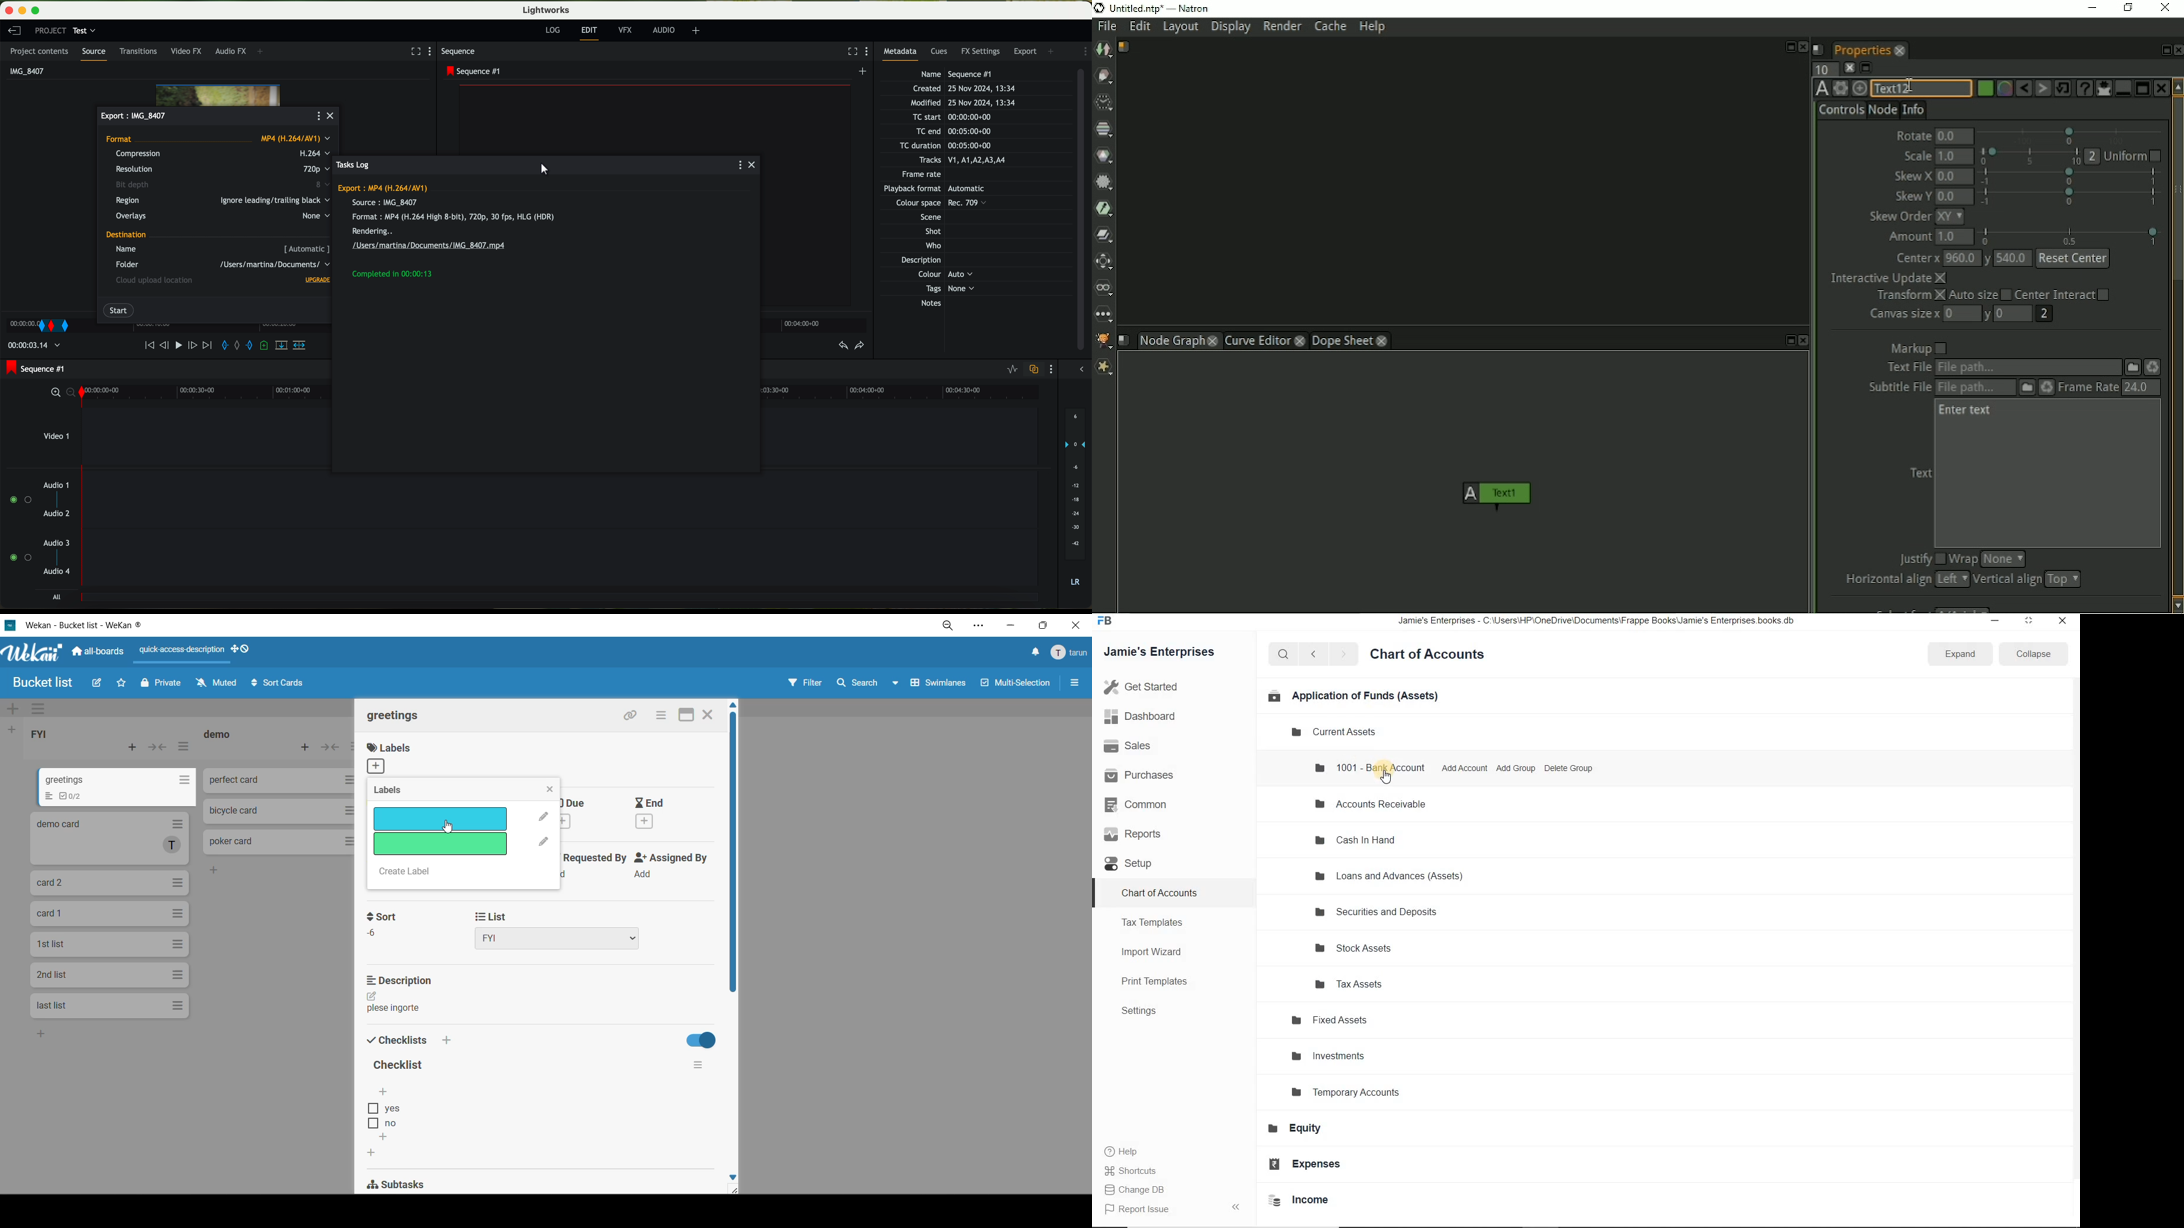  What do you see at coordinates (109, 944) in the screenshot?
I see `card 5` at bounding box center [109, 944].